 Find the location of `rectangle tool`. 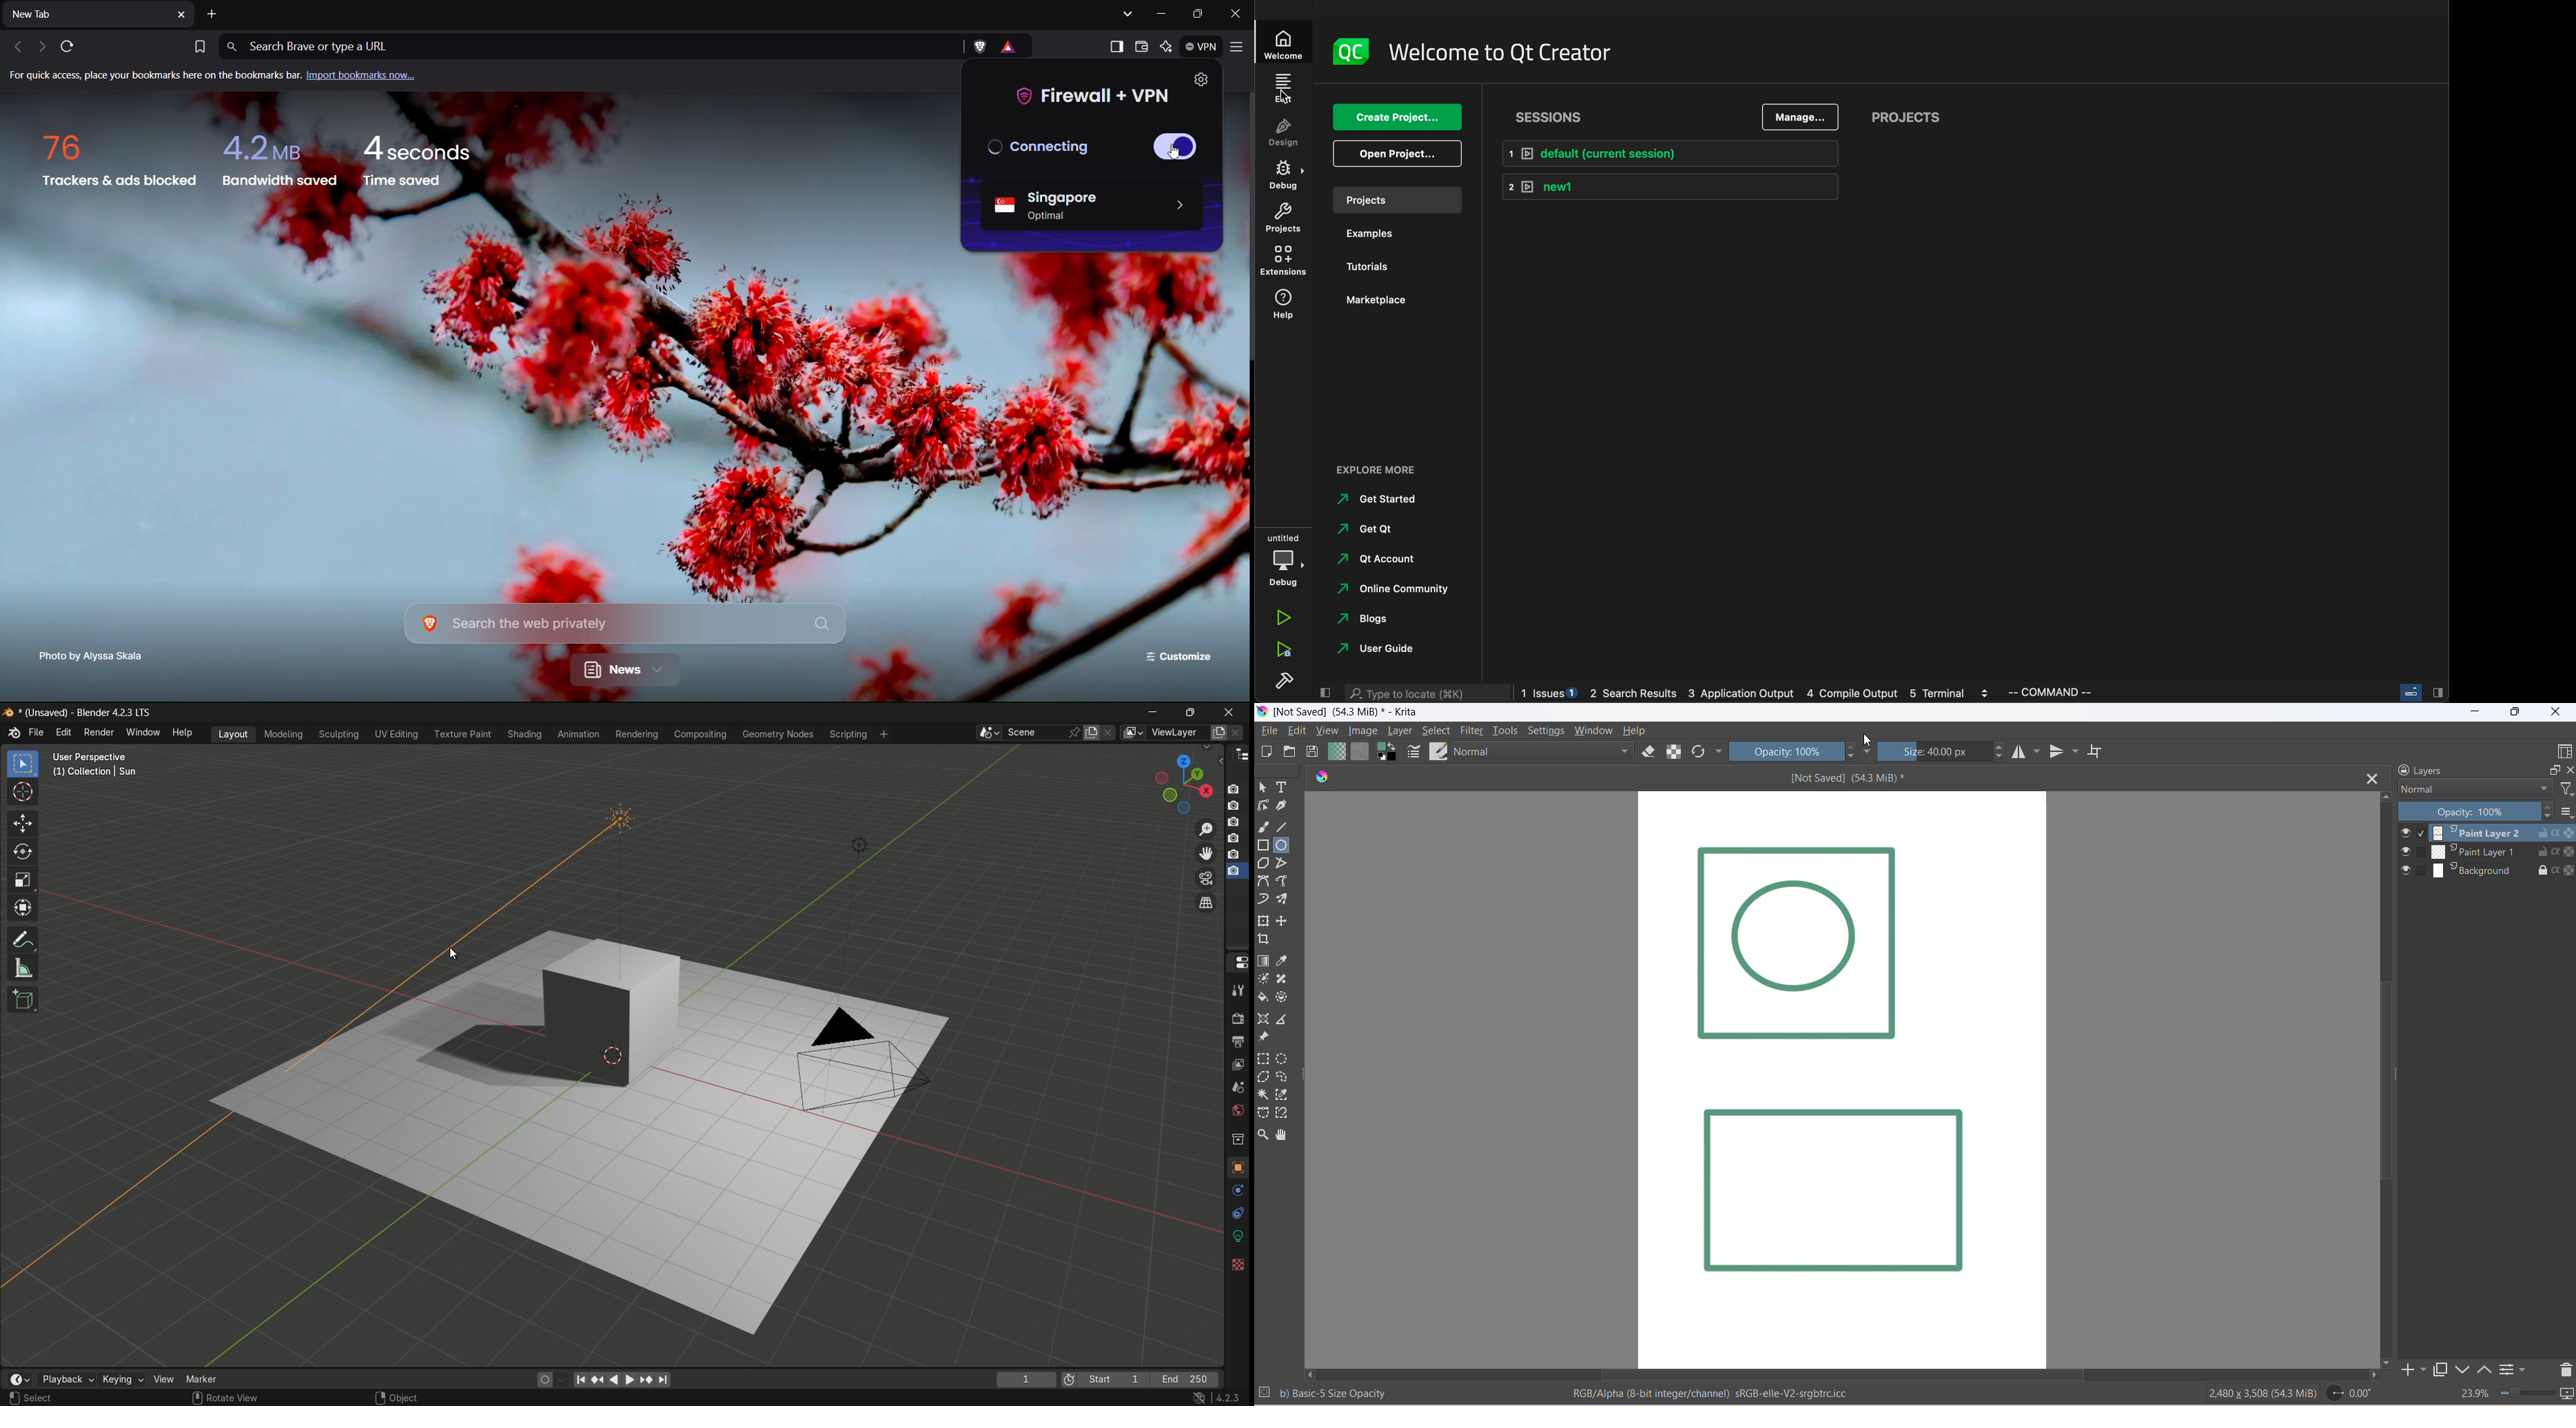

rectangle tool is located at coordinates (1263, 846).